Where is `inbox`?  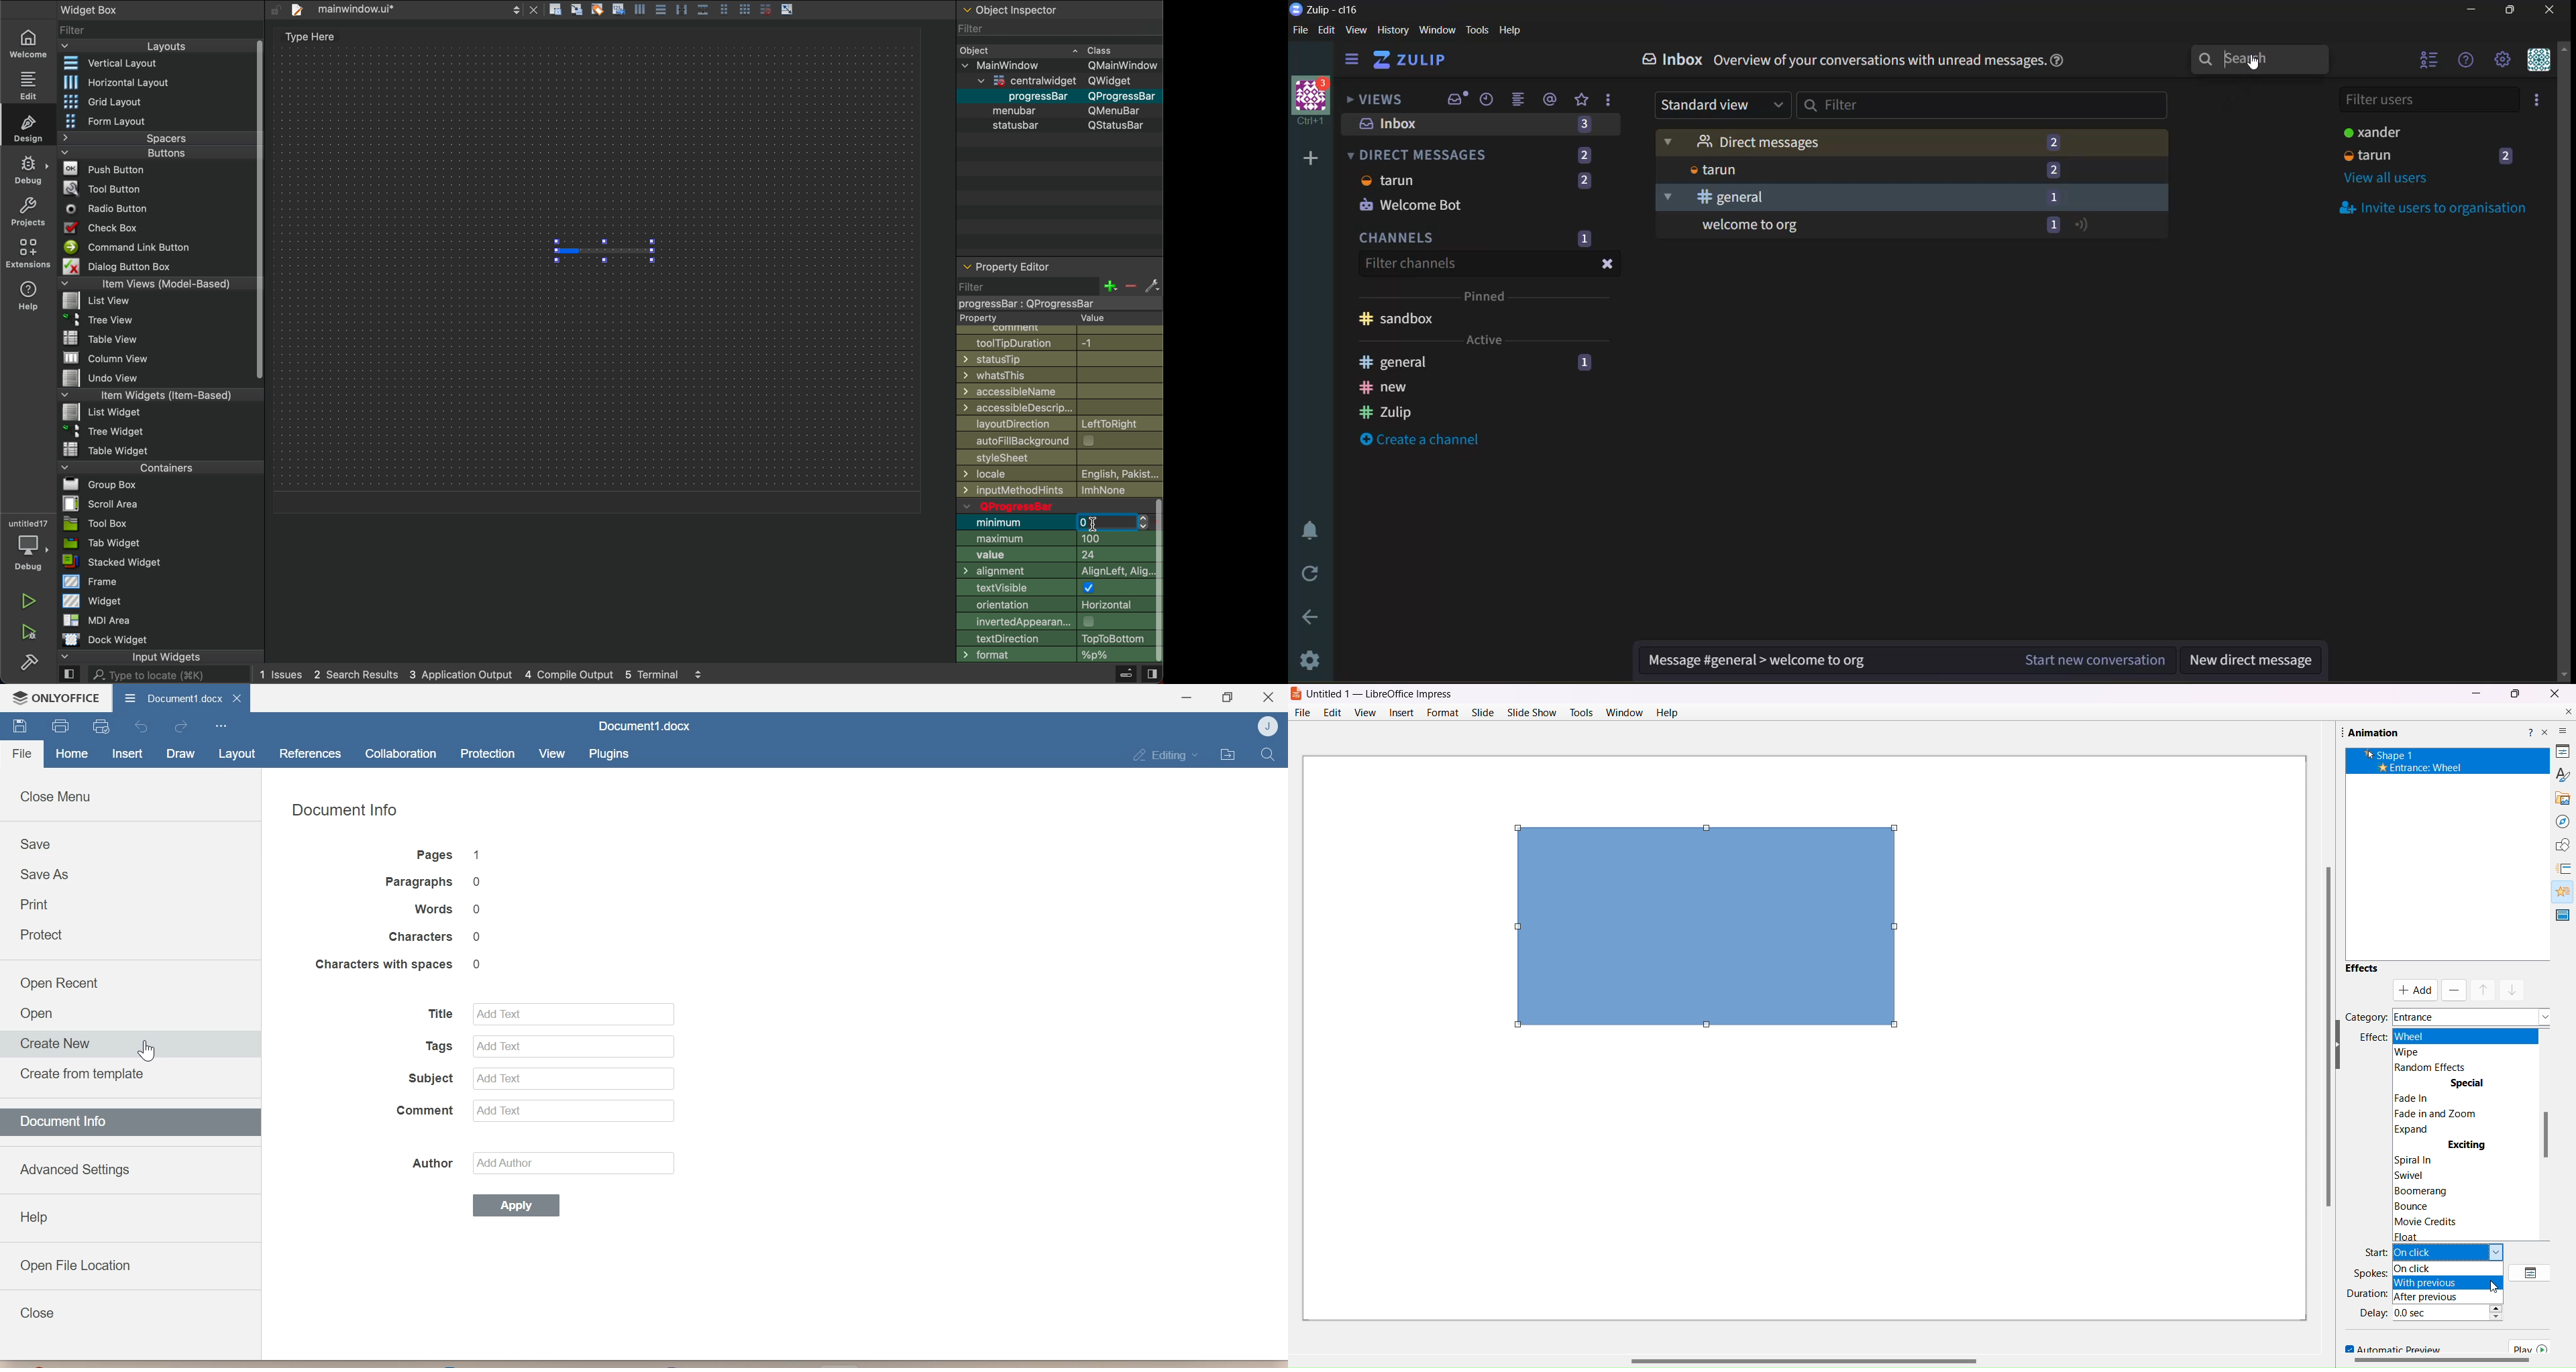 inbox is located at coordinates (1394, 124).